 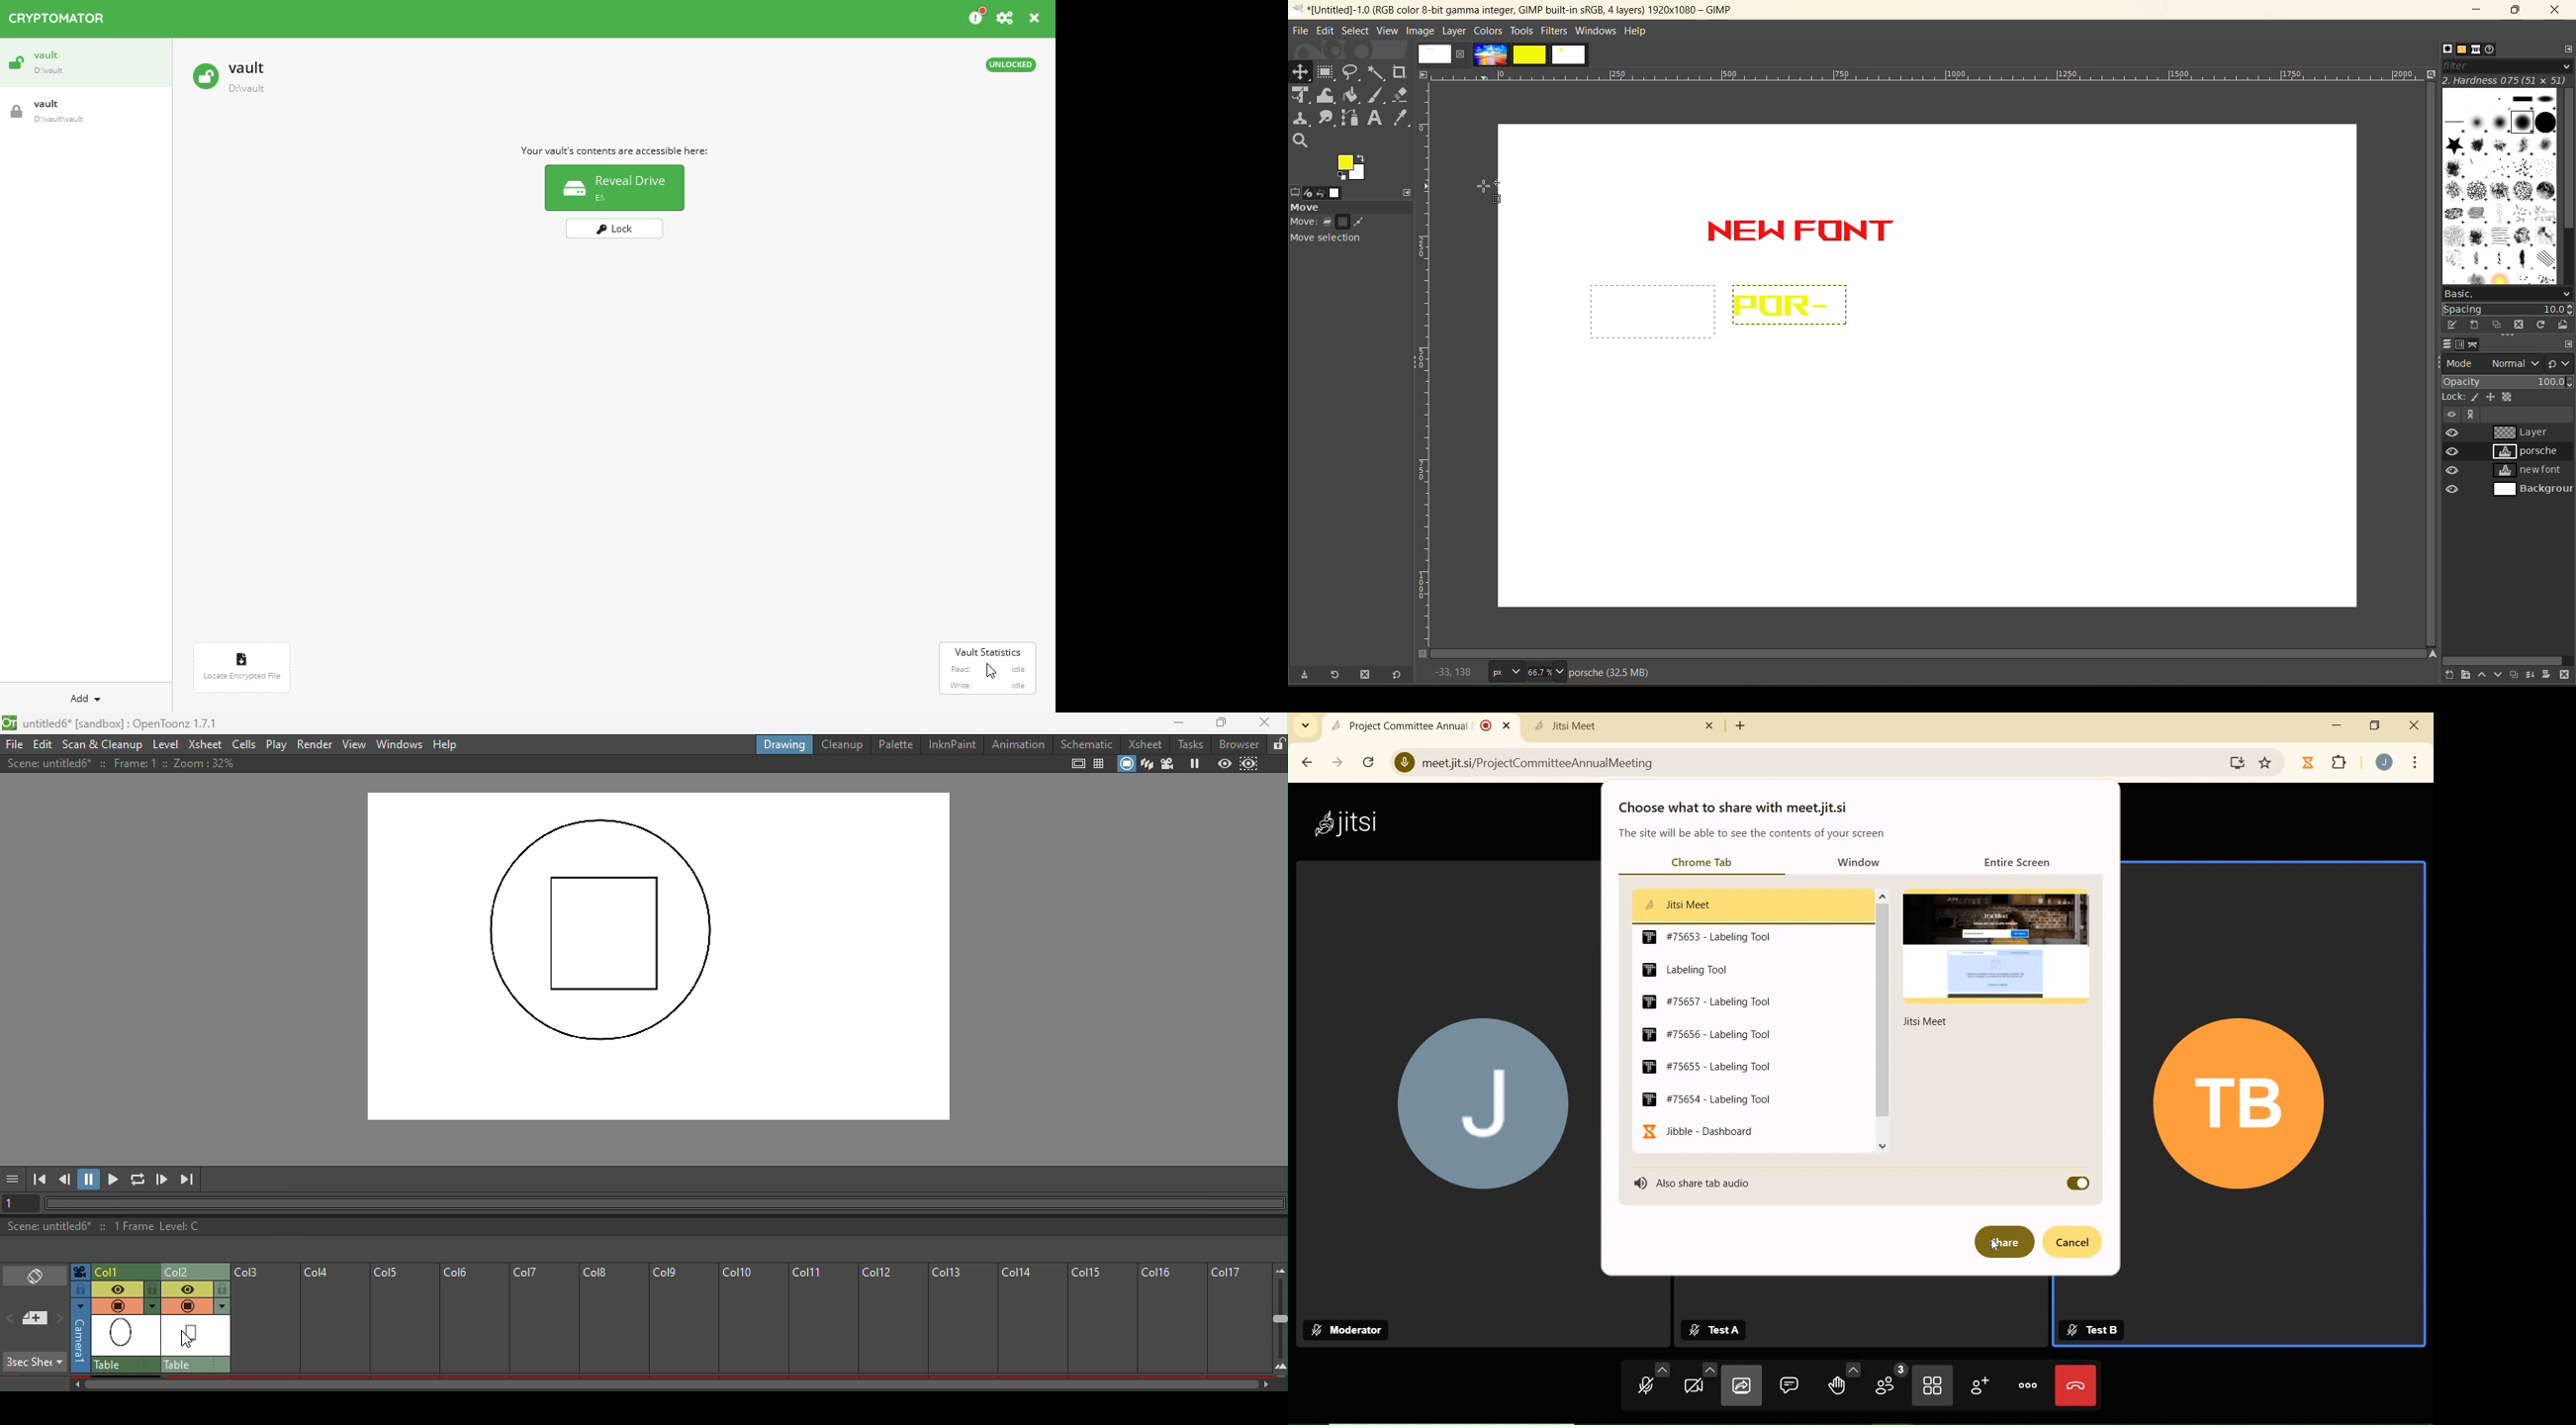 What do you see at coordinates (1405, 191) in the screenshot?
I see `configure` at bounding box center [1405, 191].